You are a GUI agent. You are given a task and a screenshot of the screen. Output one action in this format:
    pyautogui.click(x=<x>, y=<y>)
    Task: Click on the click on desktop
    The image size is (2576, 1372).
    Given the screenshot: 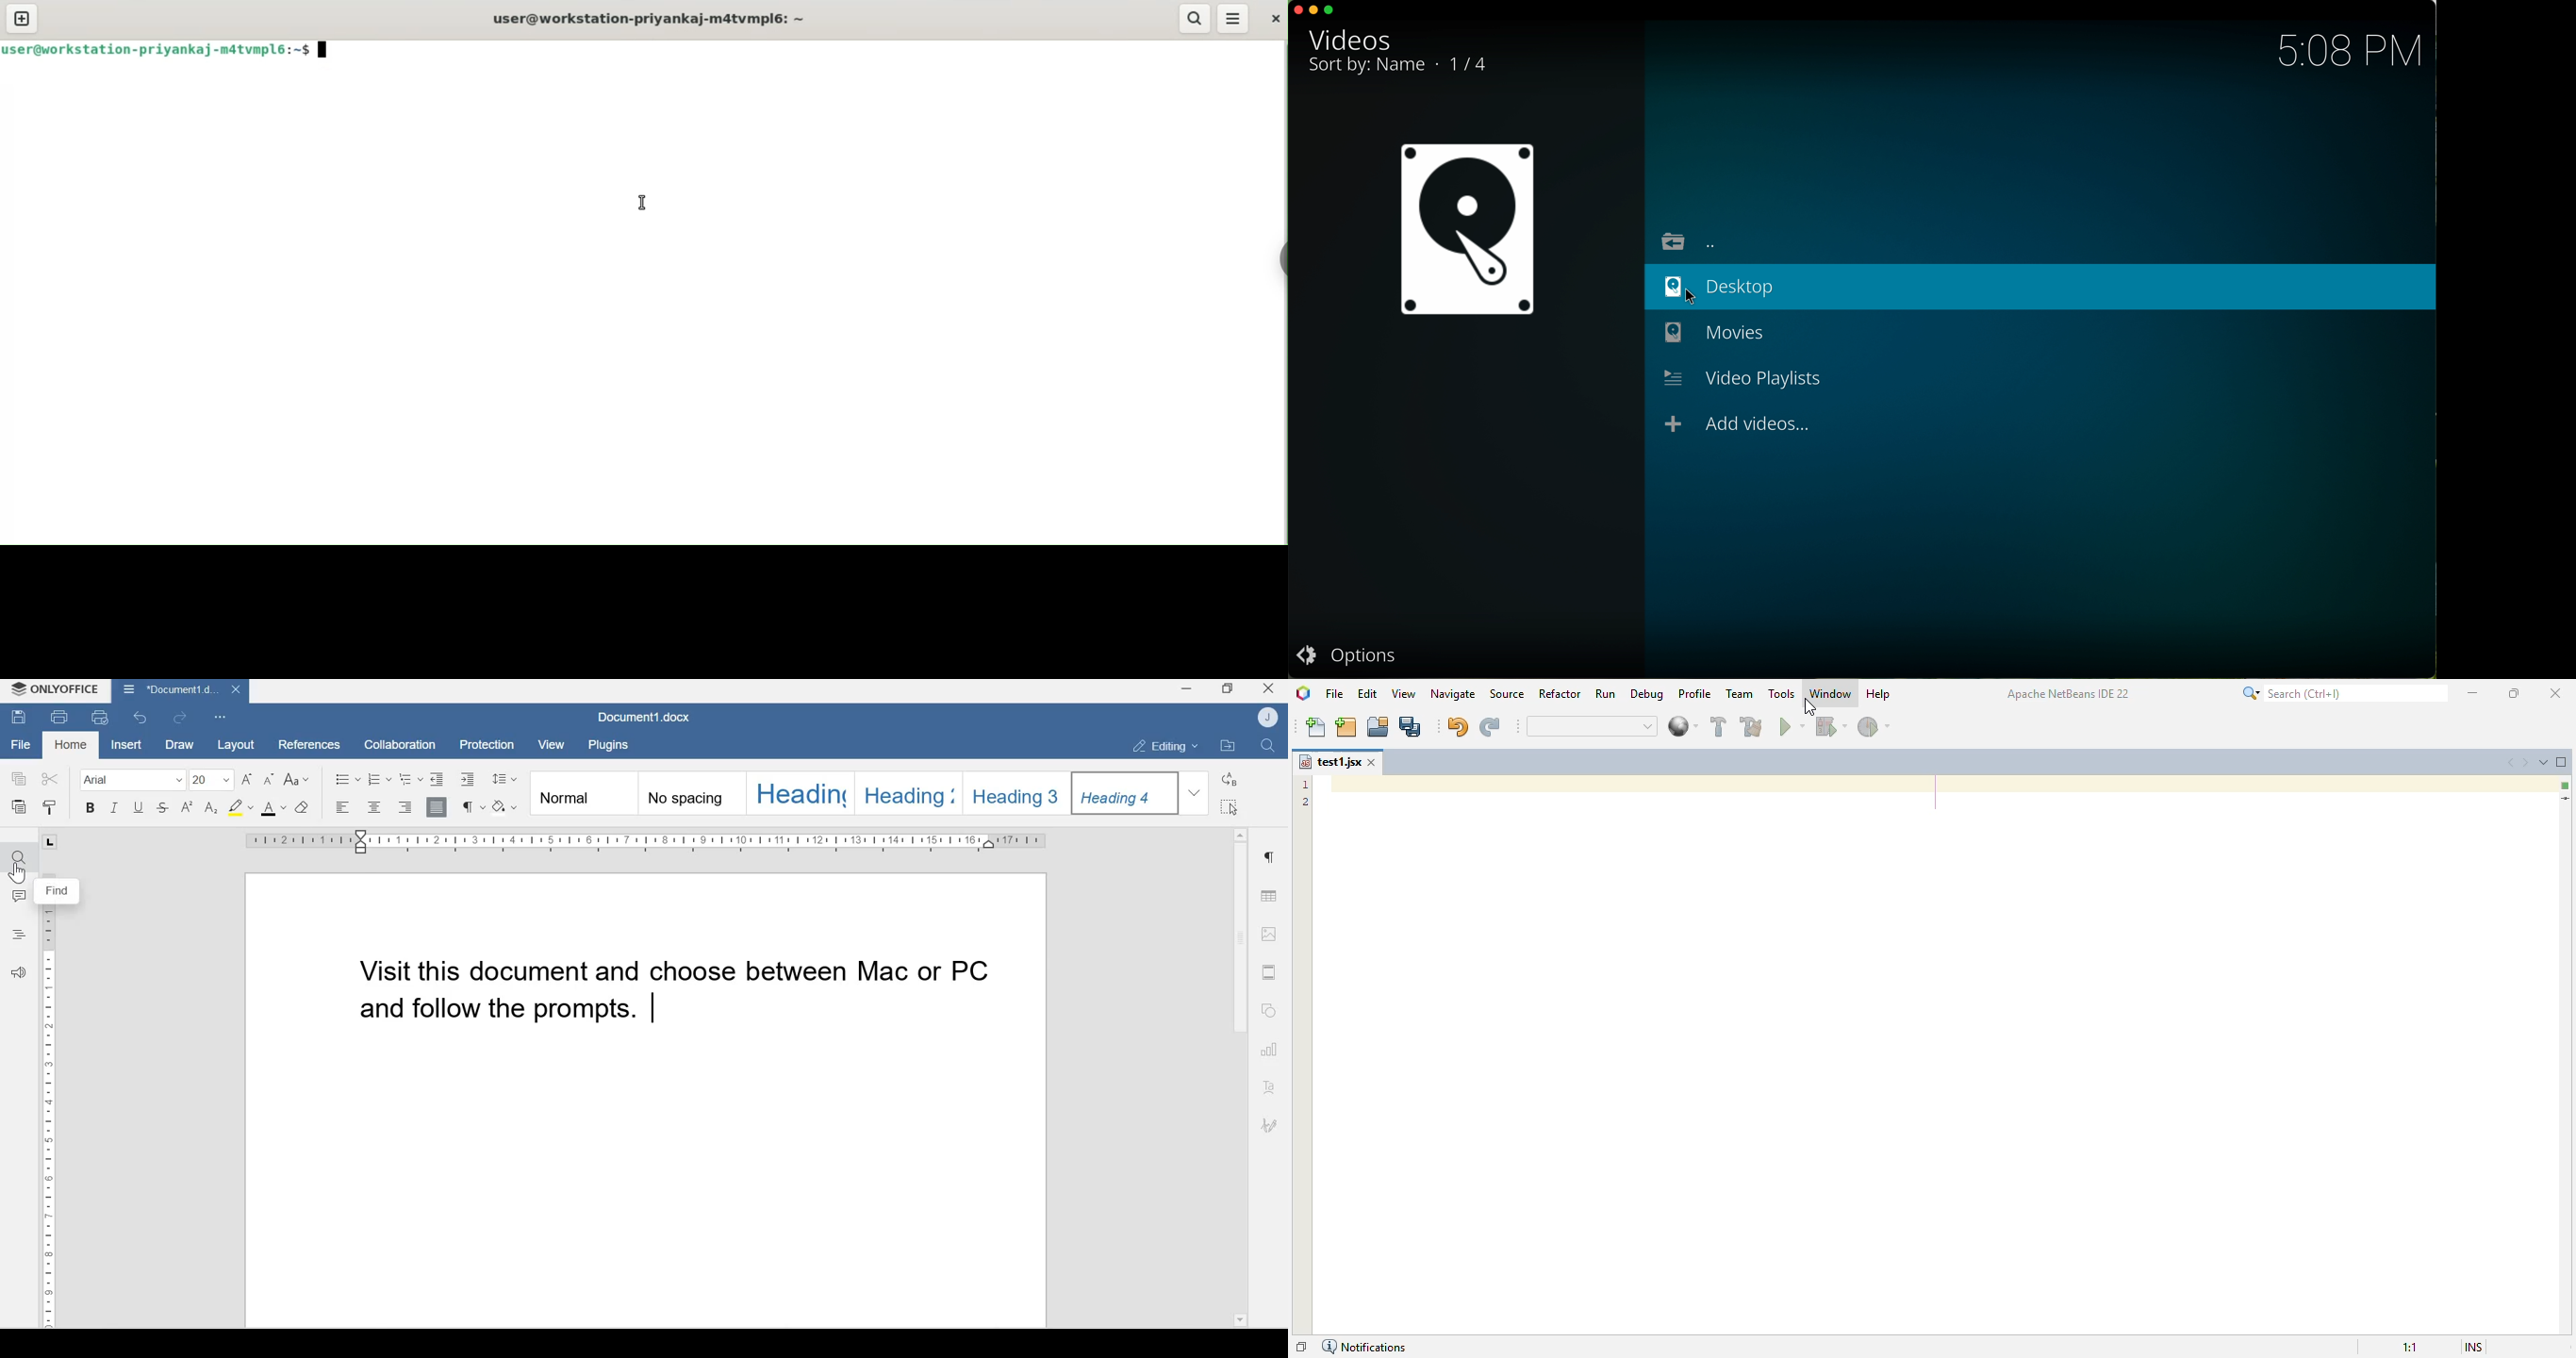 What is the action you would take?
    pyautogui.click(x=1731, y=286)
    